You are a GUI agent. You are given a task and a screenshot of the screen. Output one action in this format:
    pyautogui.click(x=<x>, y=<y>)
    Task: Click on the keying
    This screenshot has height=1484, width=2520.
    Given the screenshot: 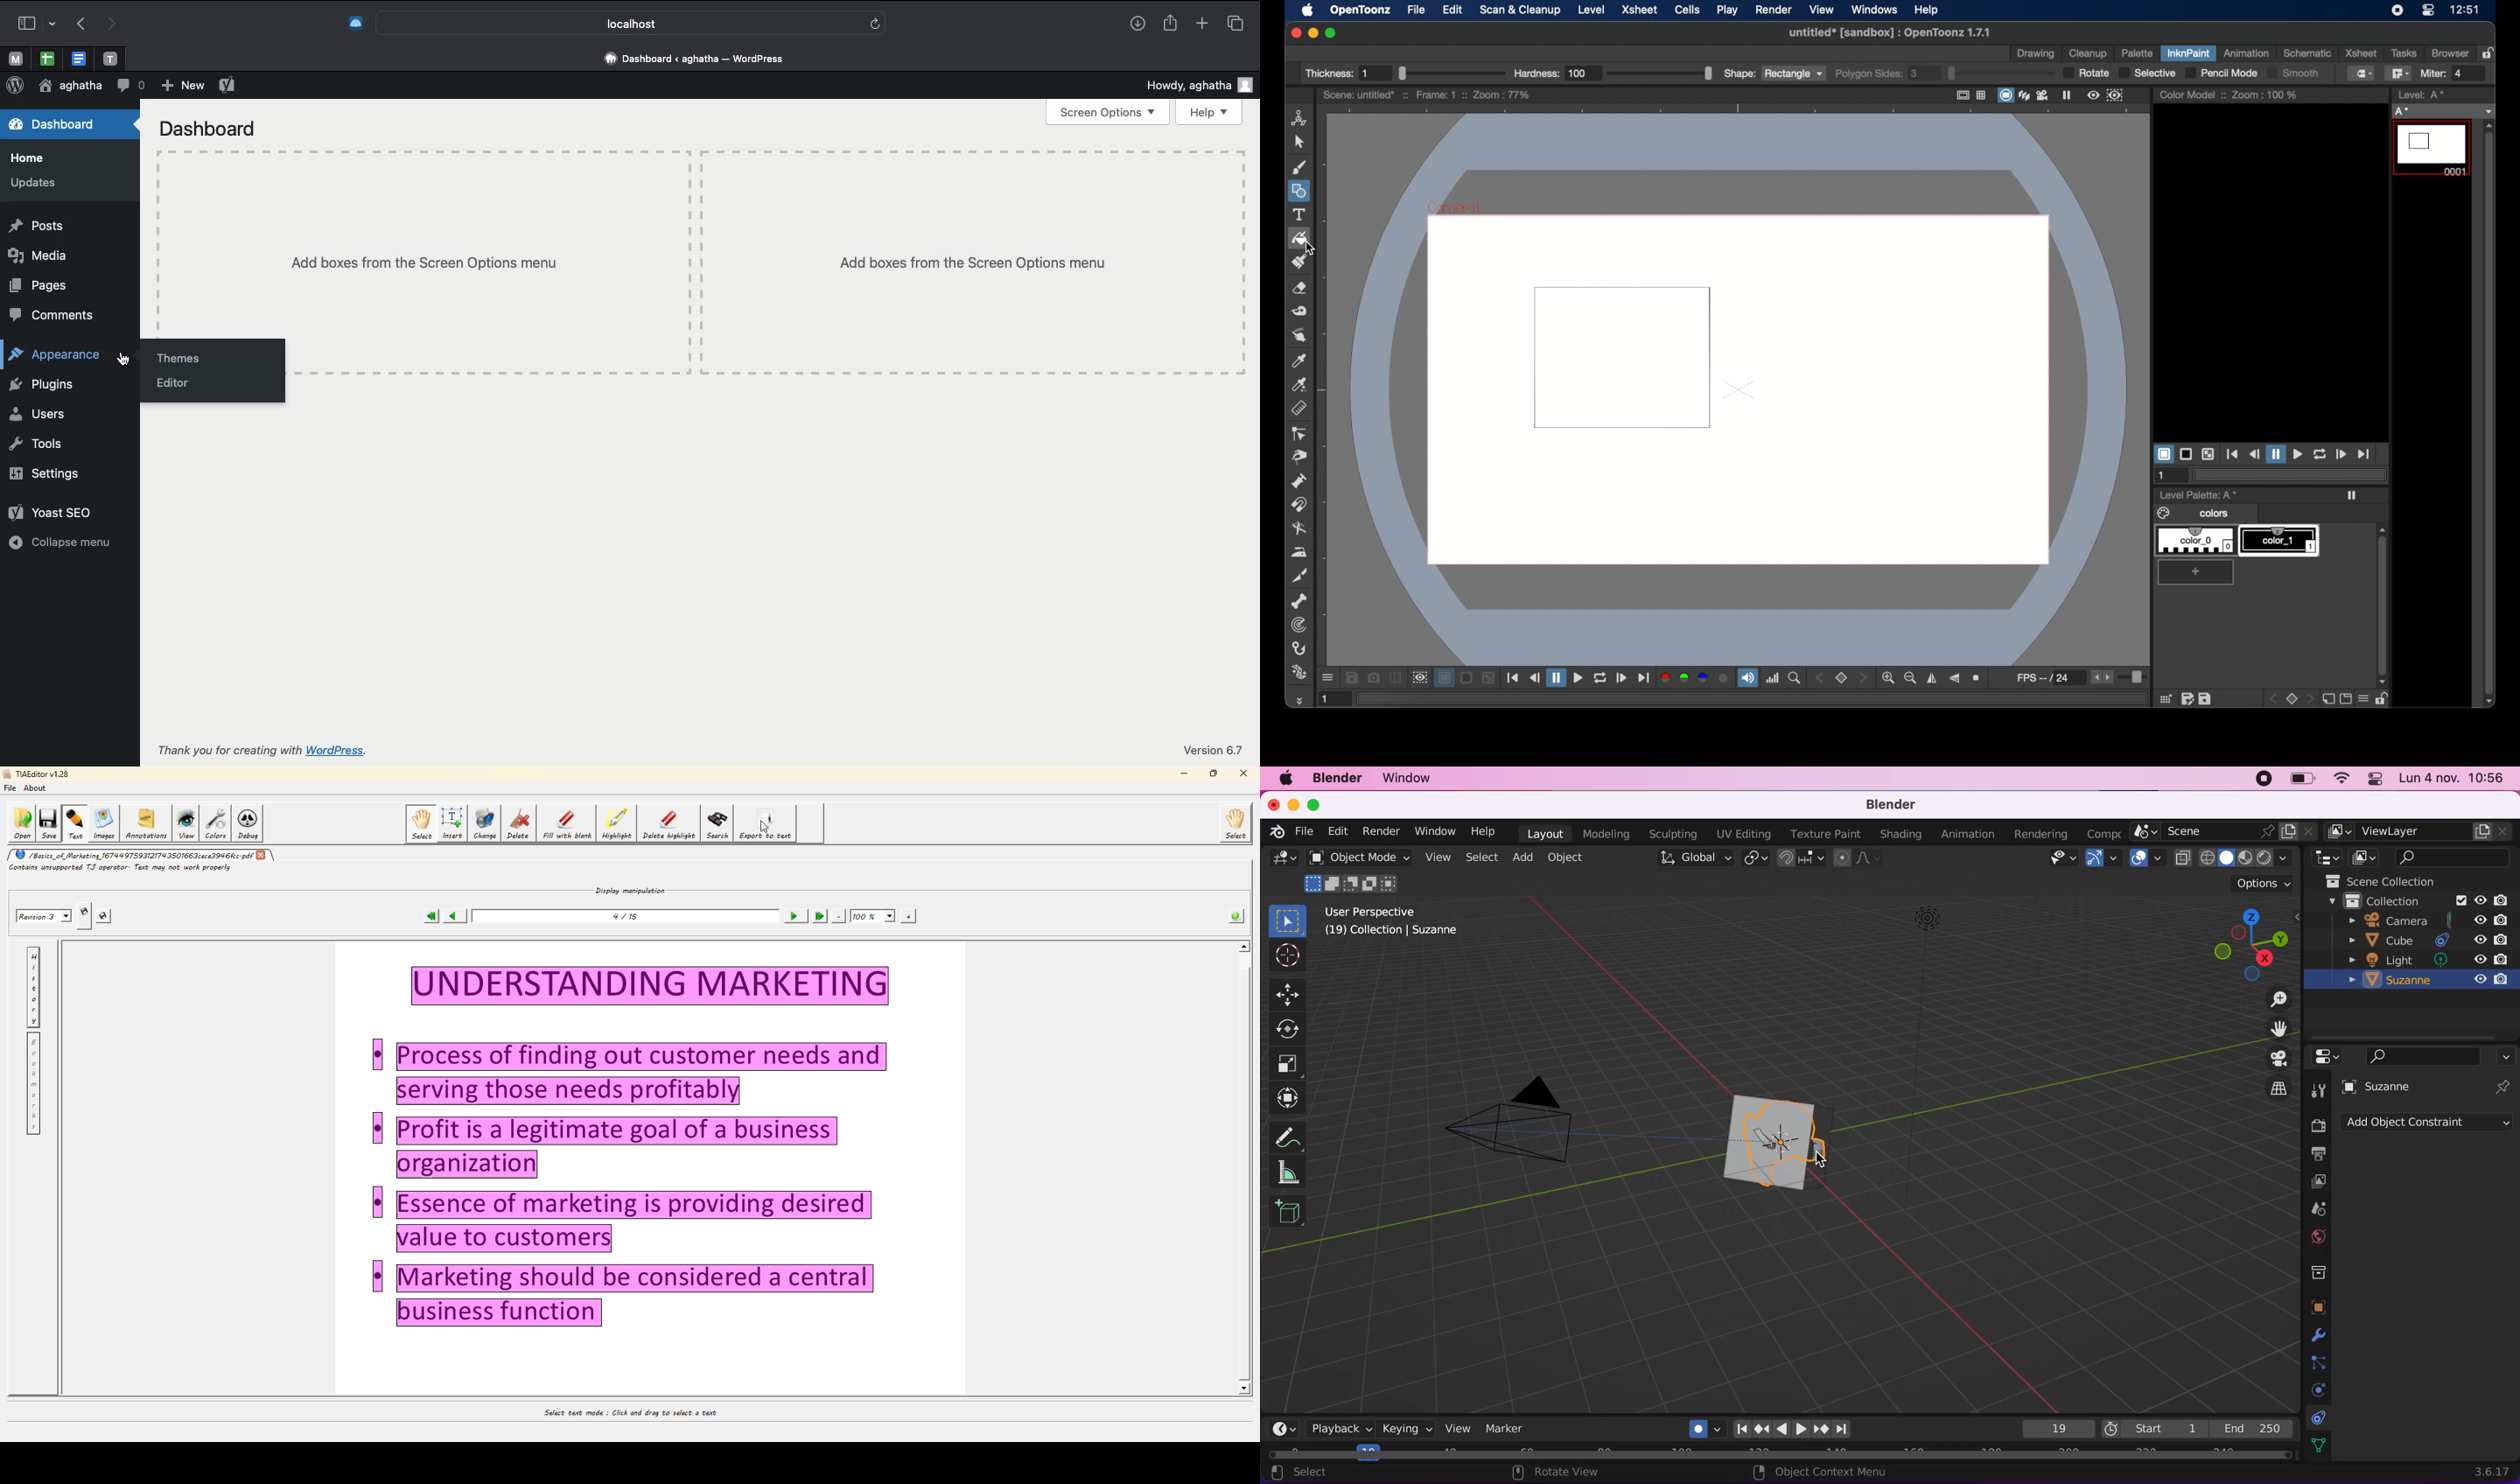 What is the action you would take?
    pyautogui.click(x=1407, y=1432)
    